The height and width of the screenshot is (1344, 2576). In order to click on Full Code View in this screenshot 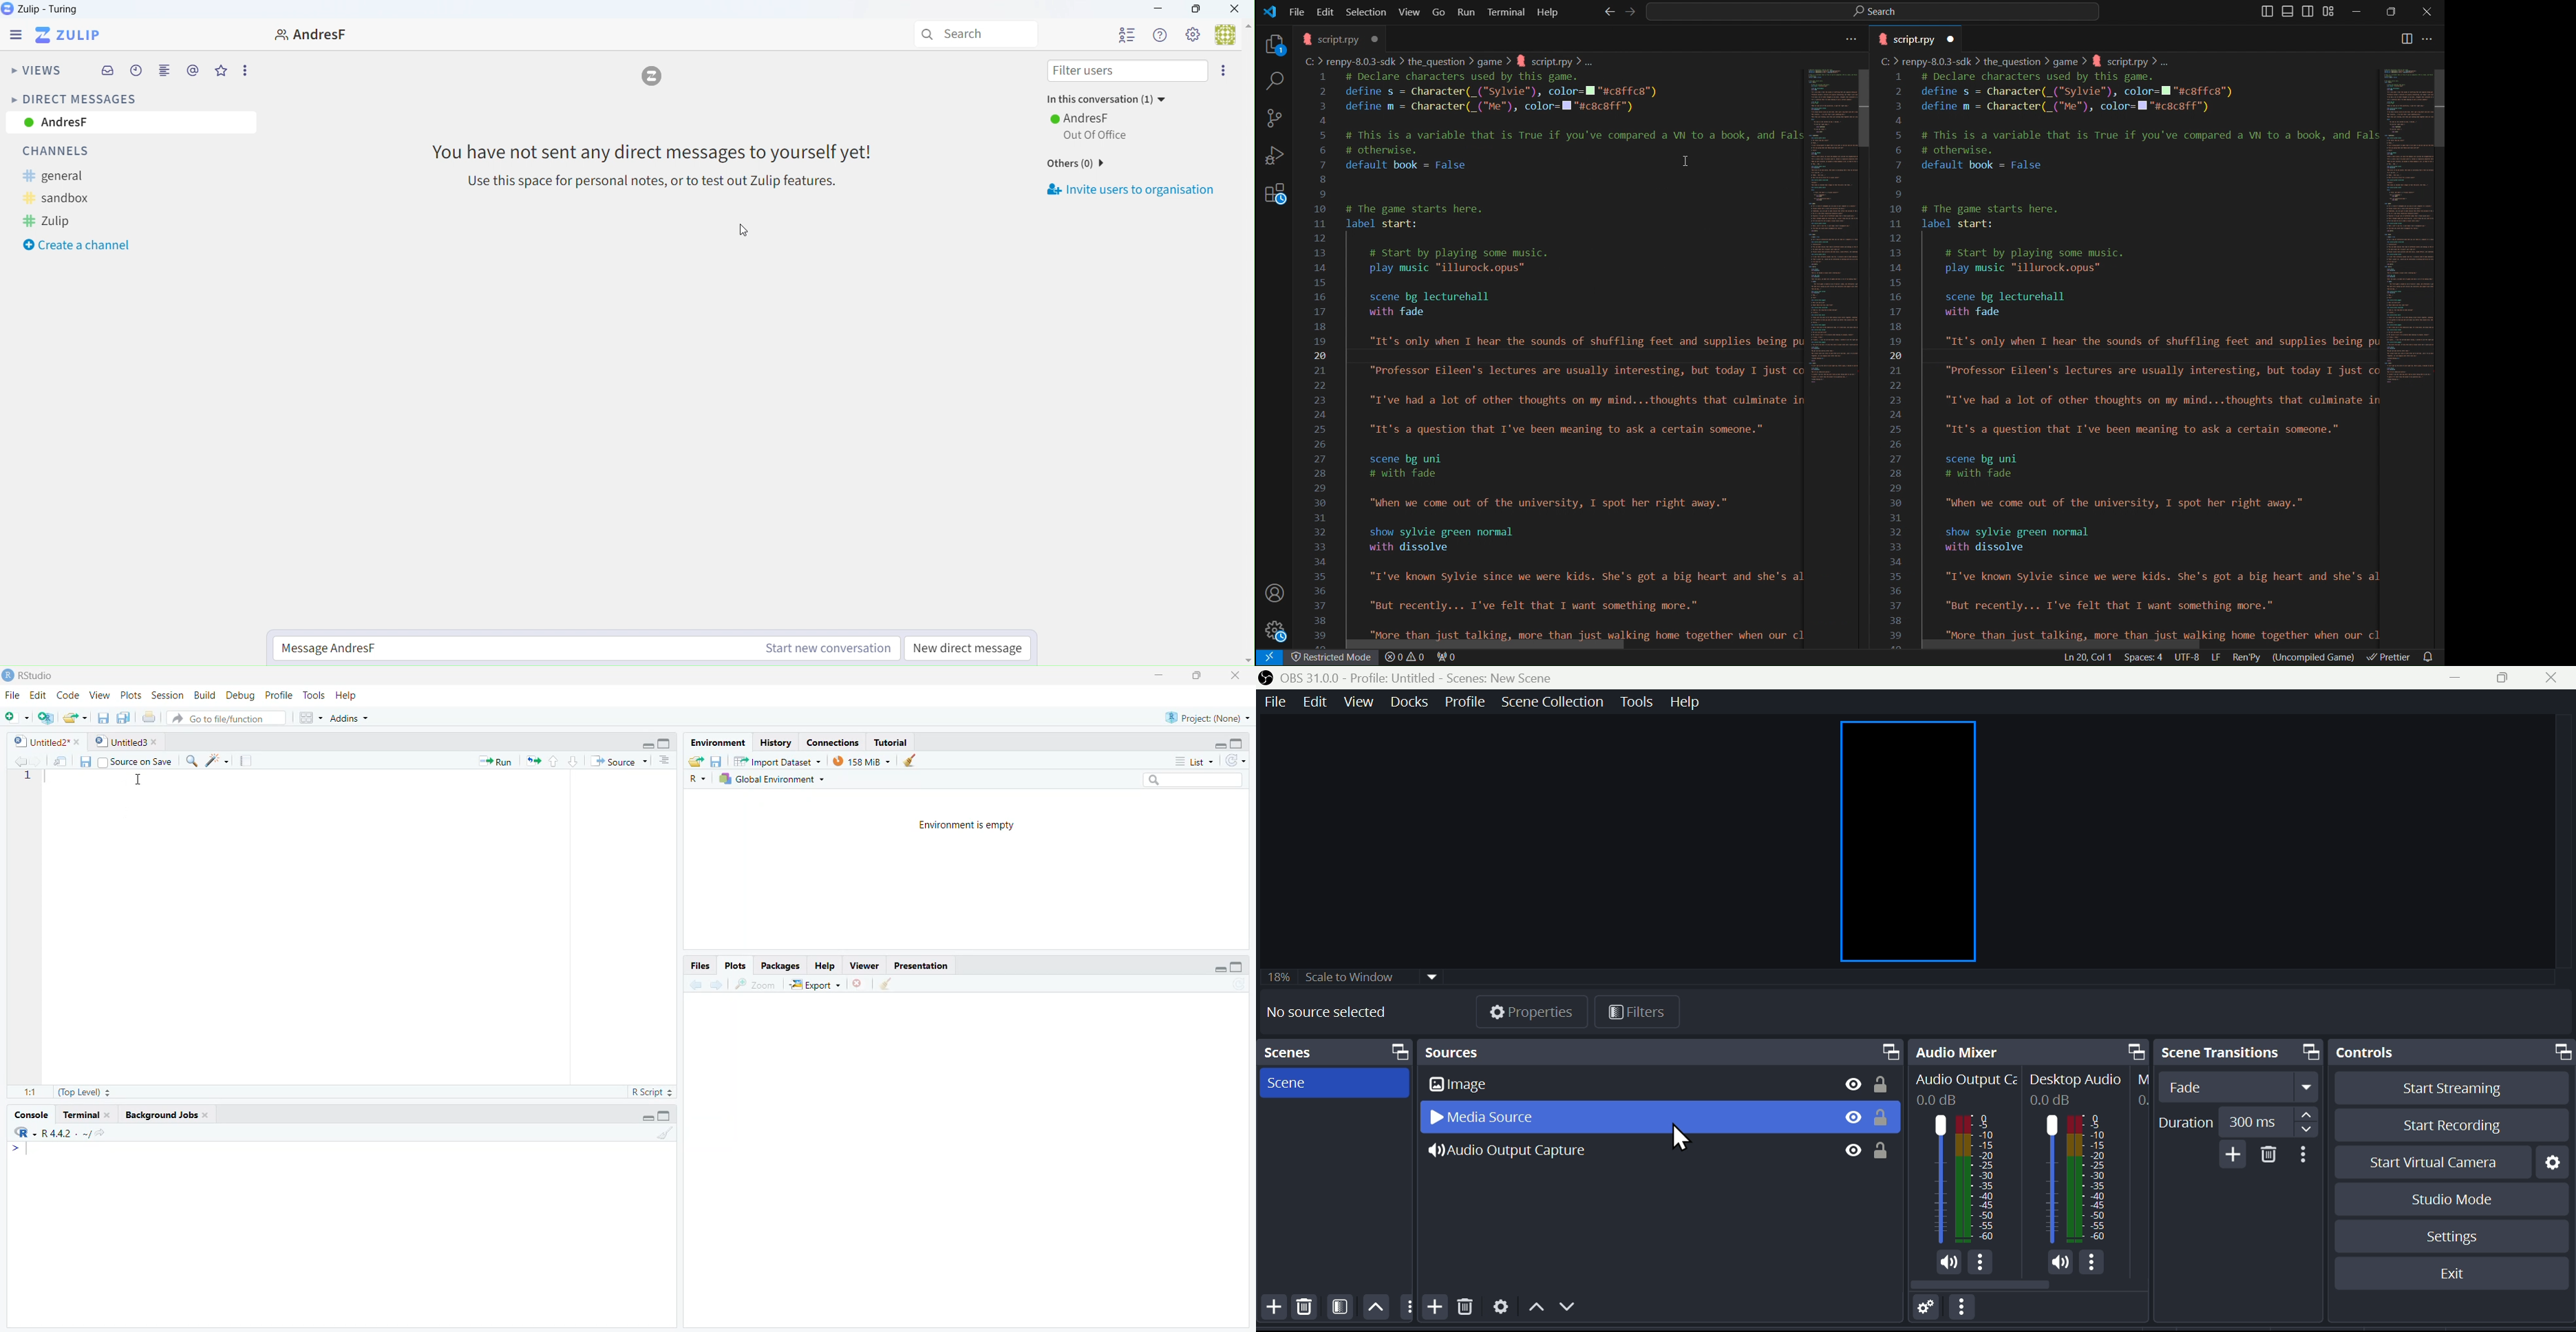, I will do `click(1831, 238)`.